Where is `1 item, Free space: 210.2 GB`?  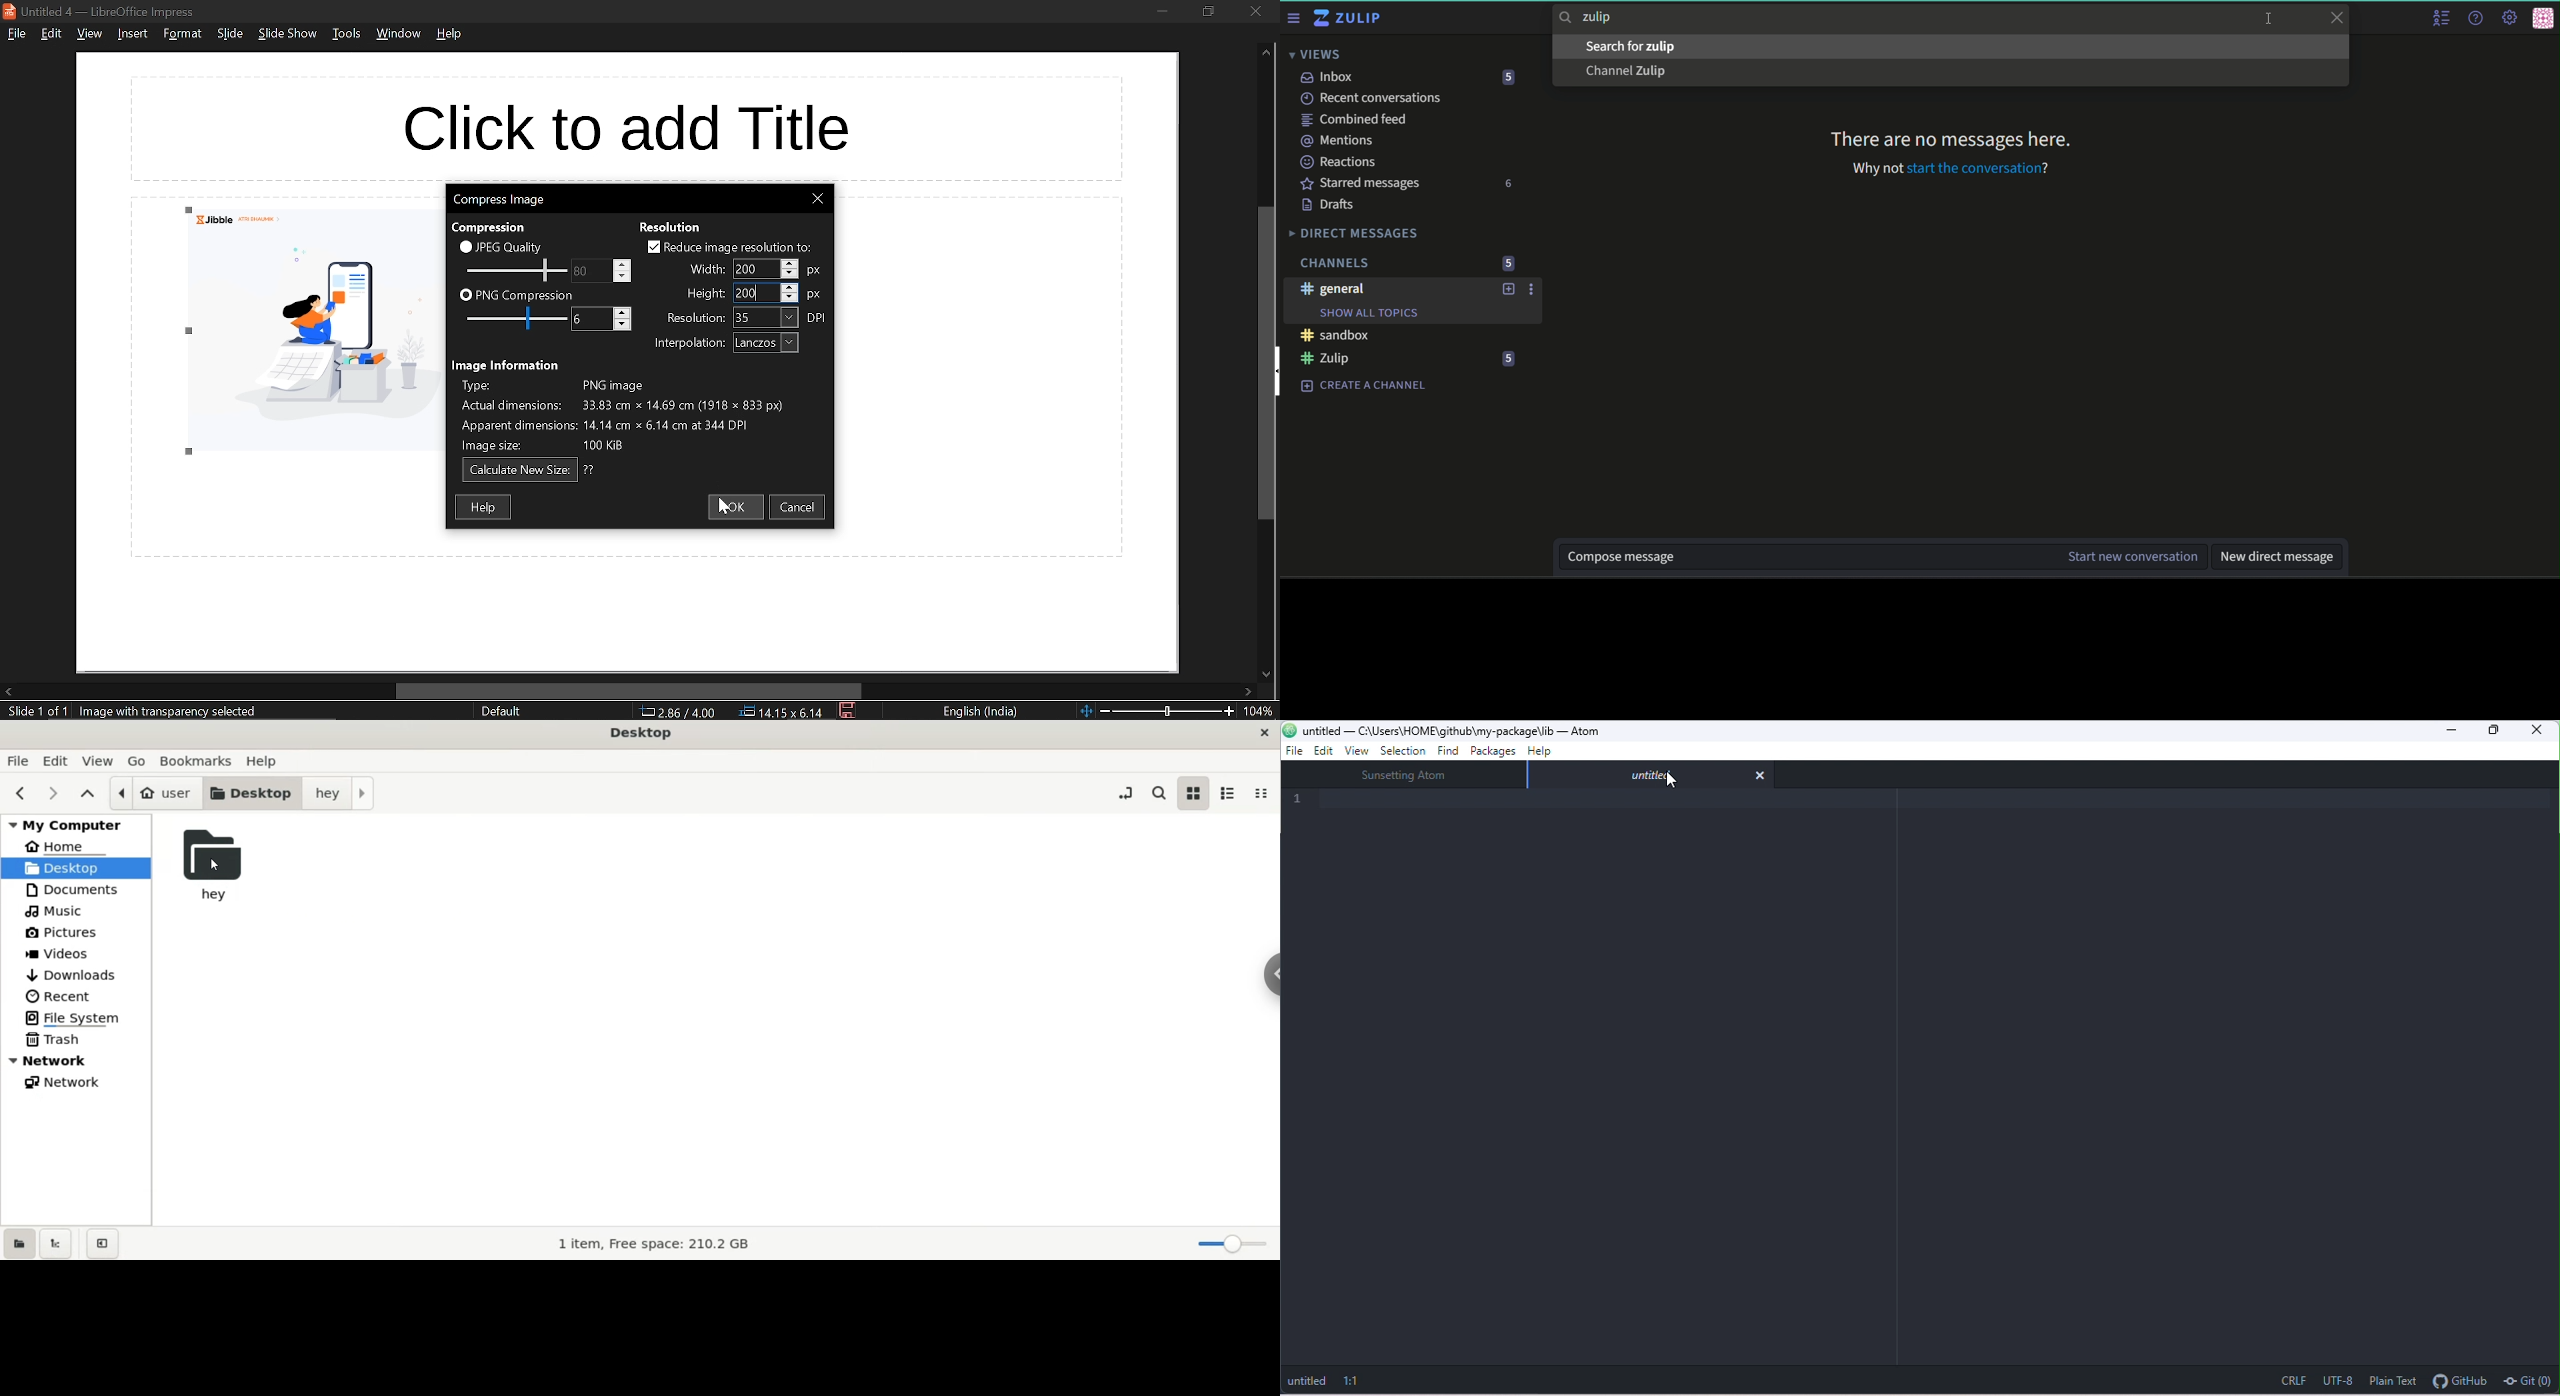
1 item, Free space: 210.2 GB is located at coordinates (656, 1241).